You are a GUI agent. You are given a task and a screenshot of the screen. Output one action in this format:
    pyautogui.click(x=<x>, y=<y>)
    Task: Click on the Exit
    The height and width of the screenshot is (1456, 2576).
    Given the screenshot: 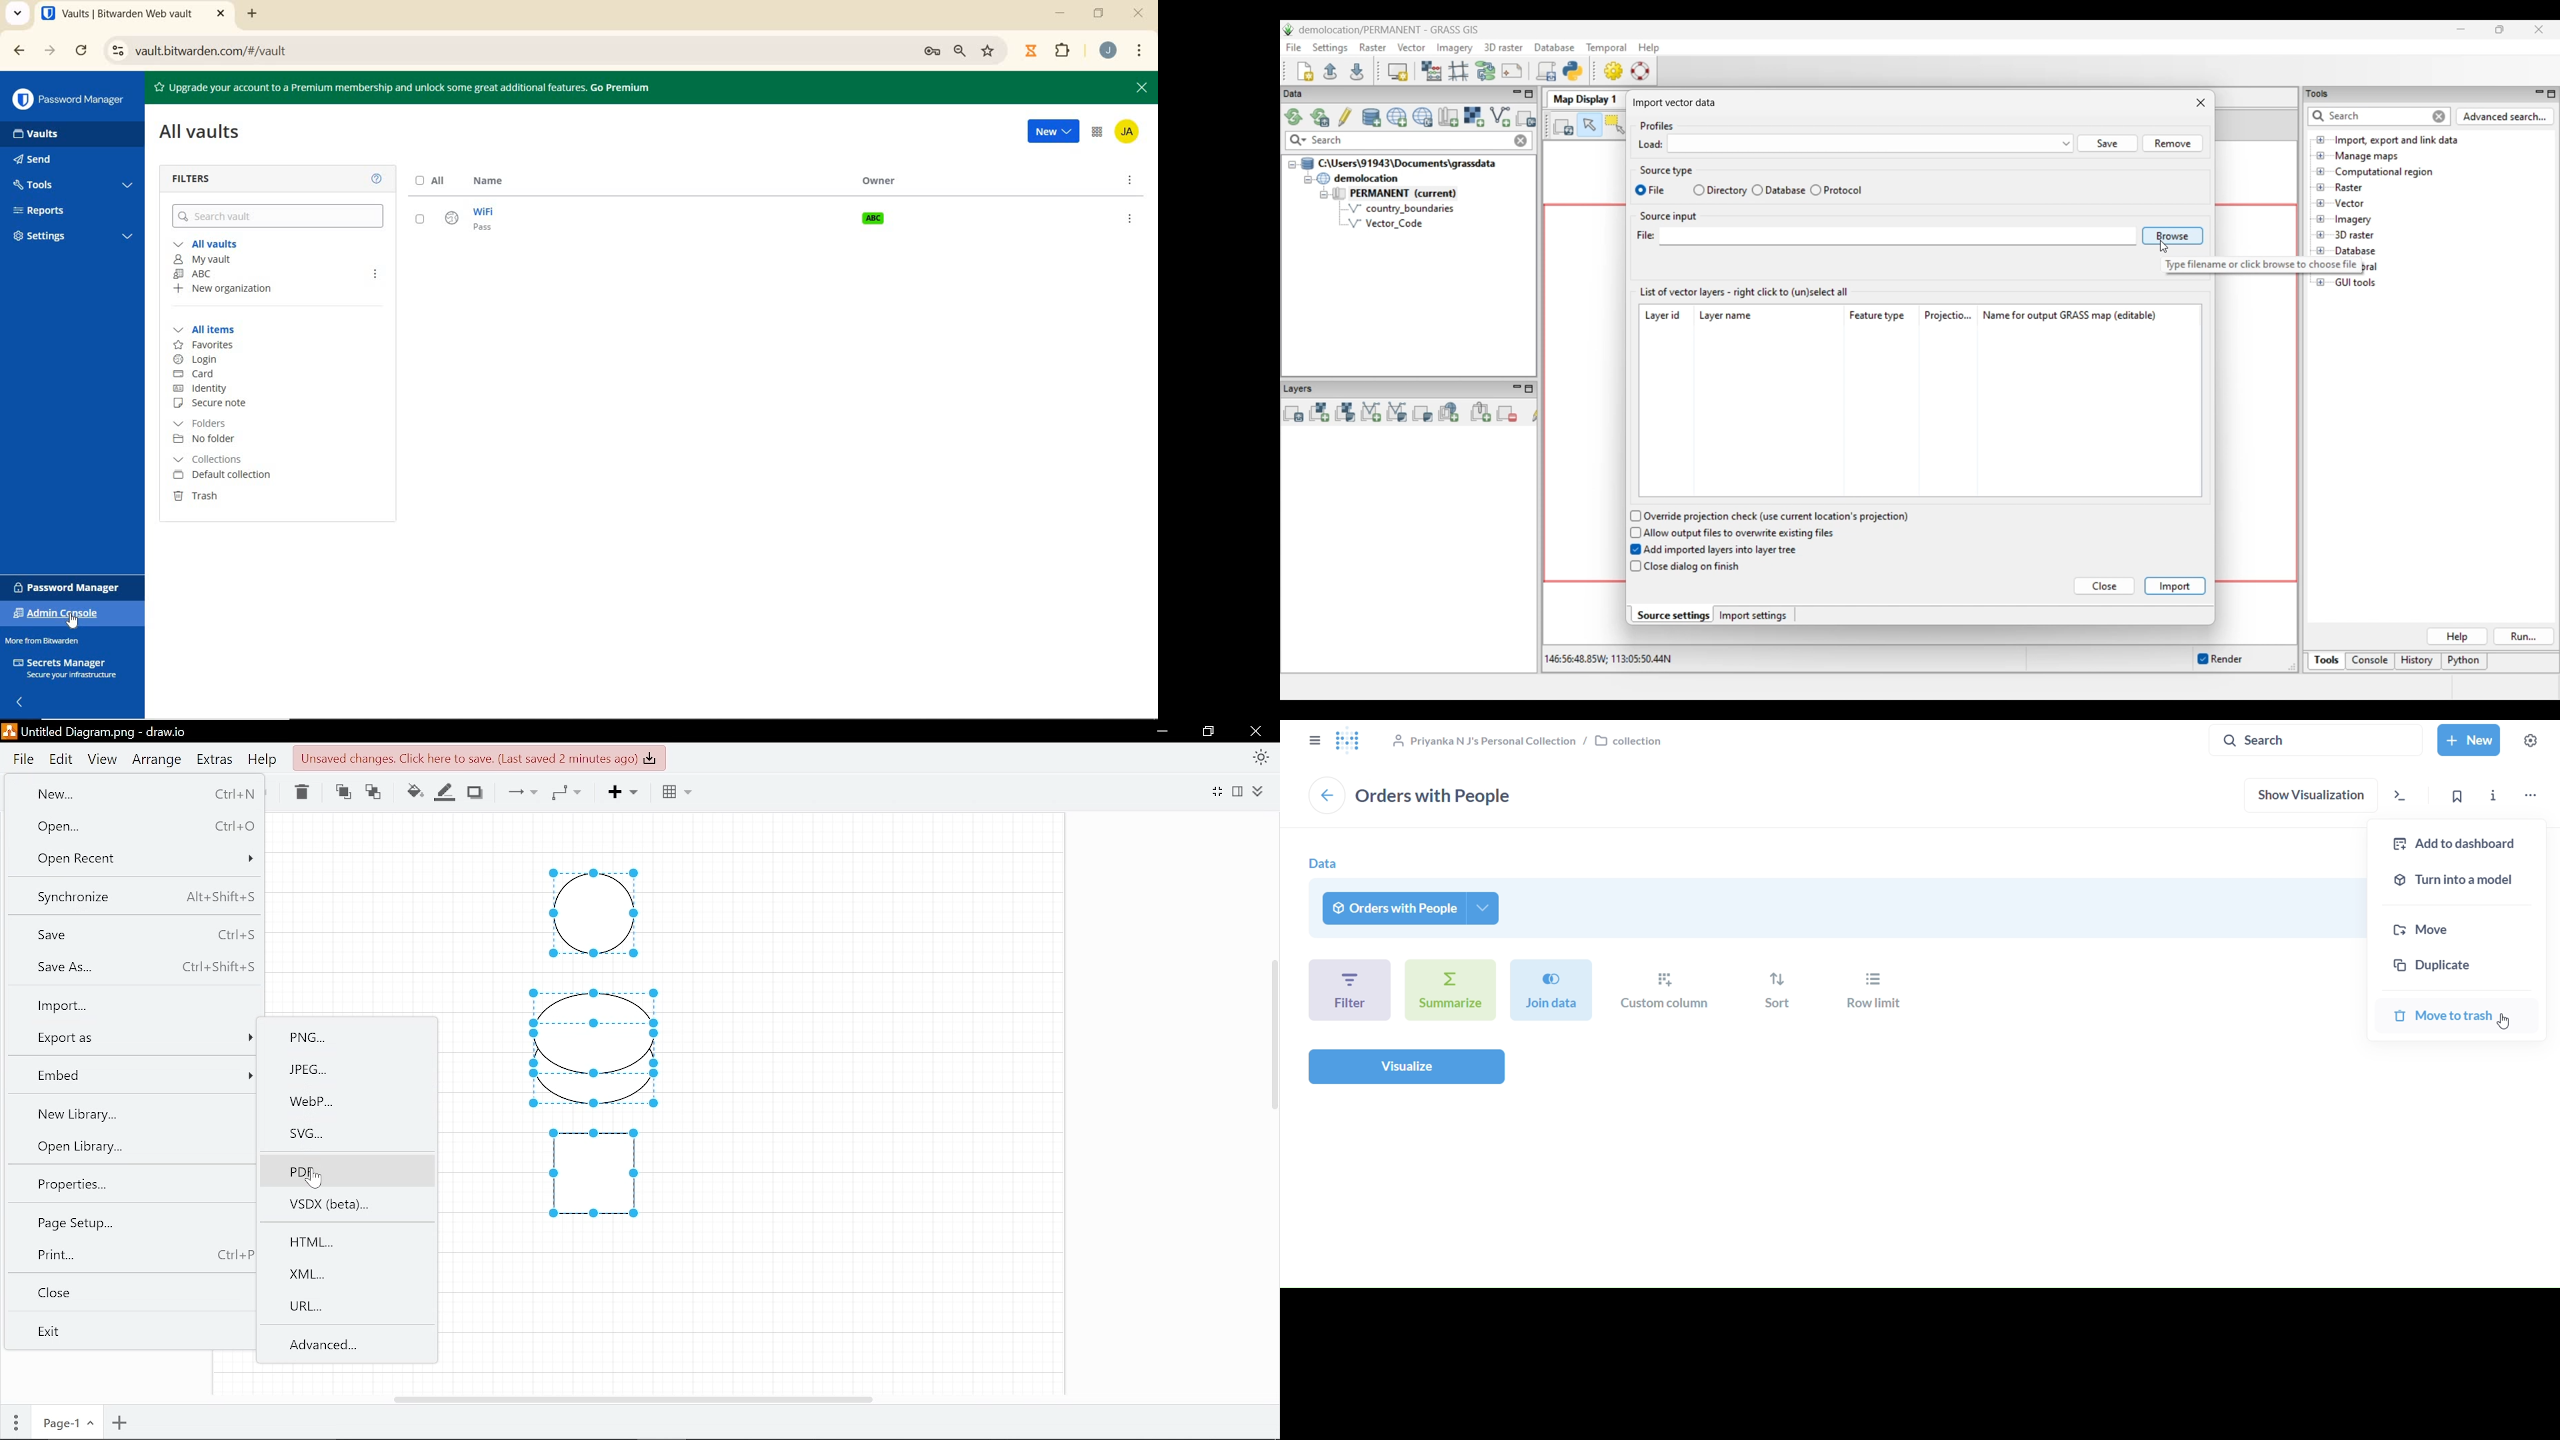 What is the action you would take?
    pyautogui.click(x=134, y=1328)
    